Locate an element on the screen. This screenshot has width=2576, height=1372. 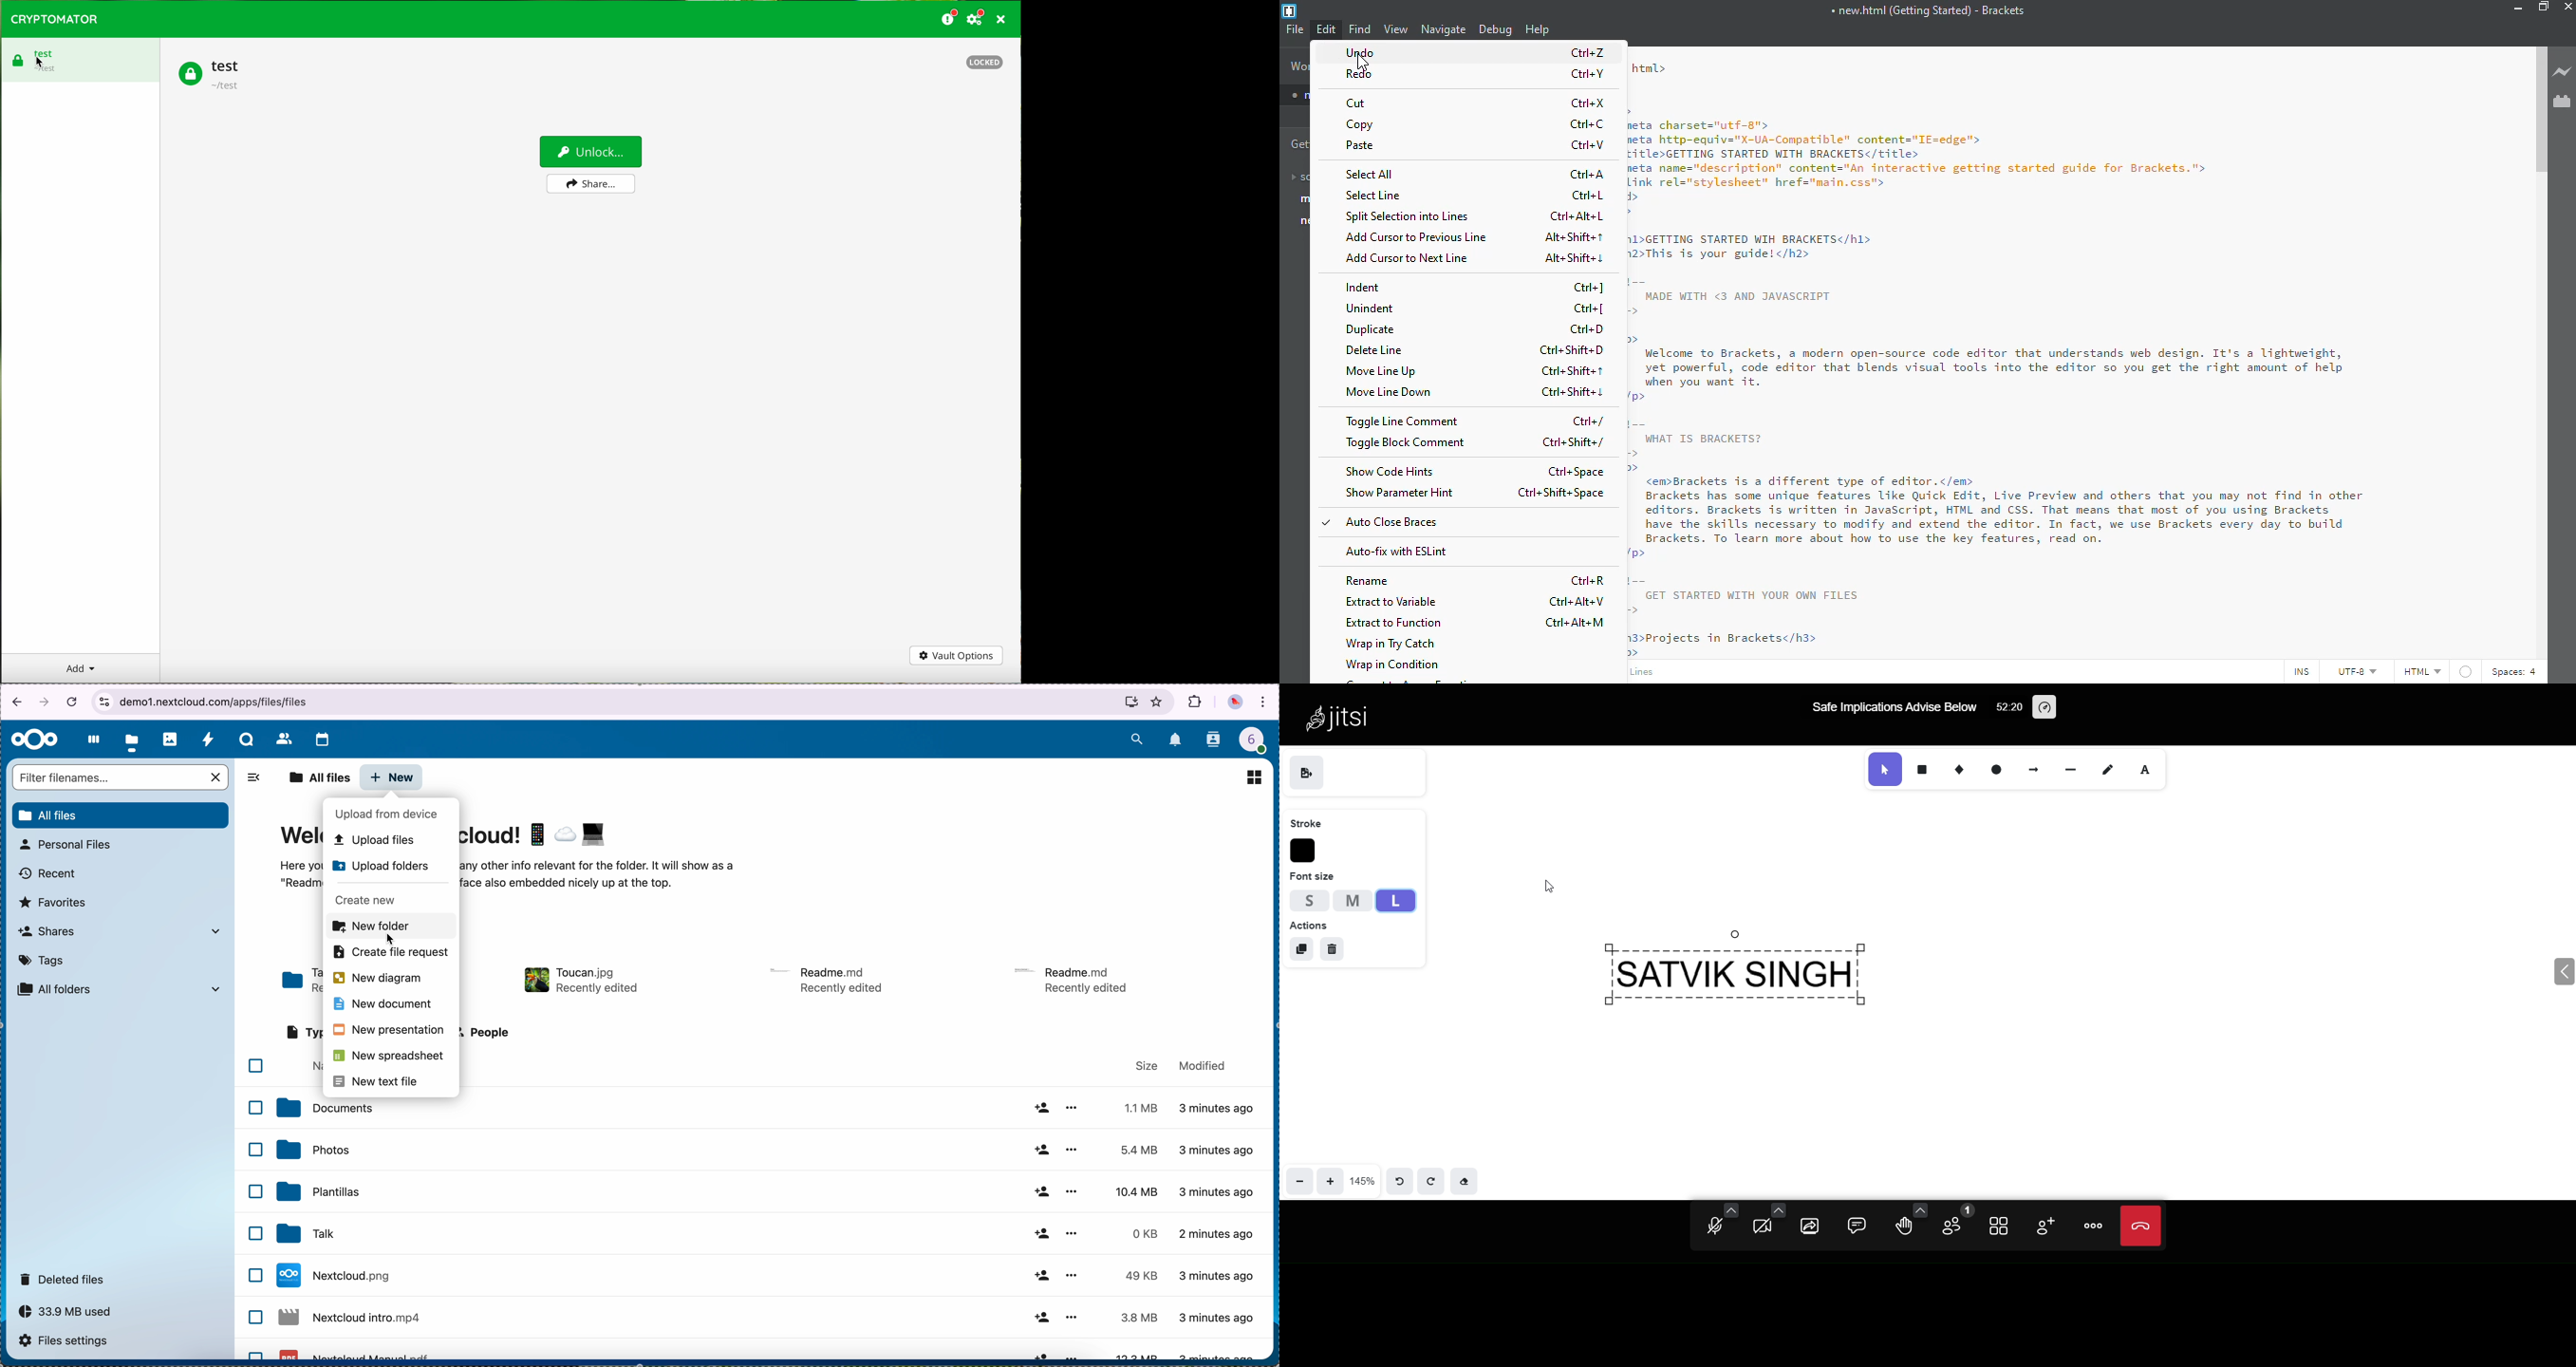
10.4 MB is located at coordinates (1138, 1193).